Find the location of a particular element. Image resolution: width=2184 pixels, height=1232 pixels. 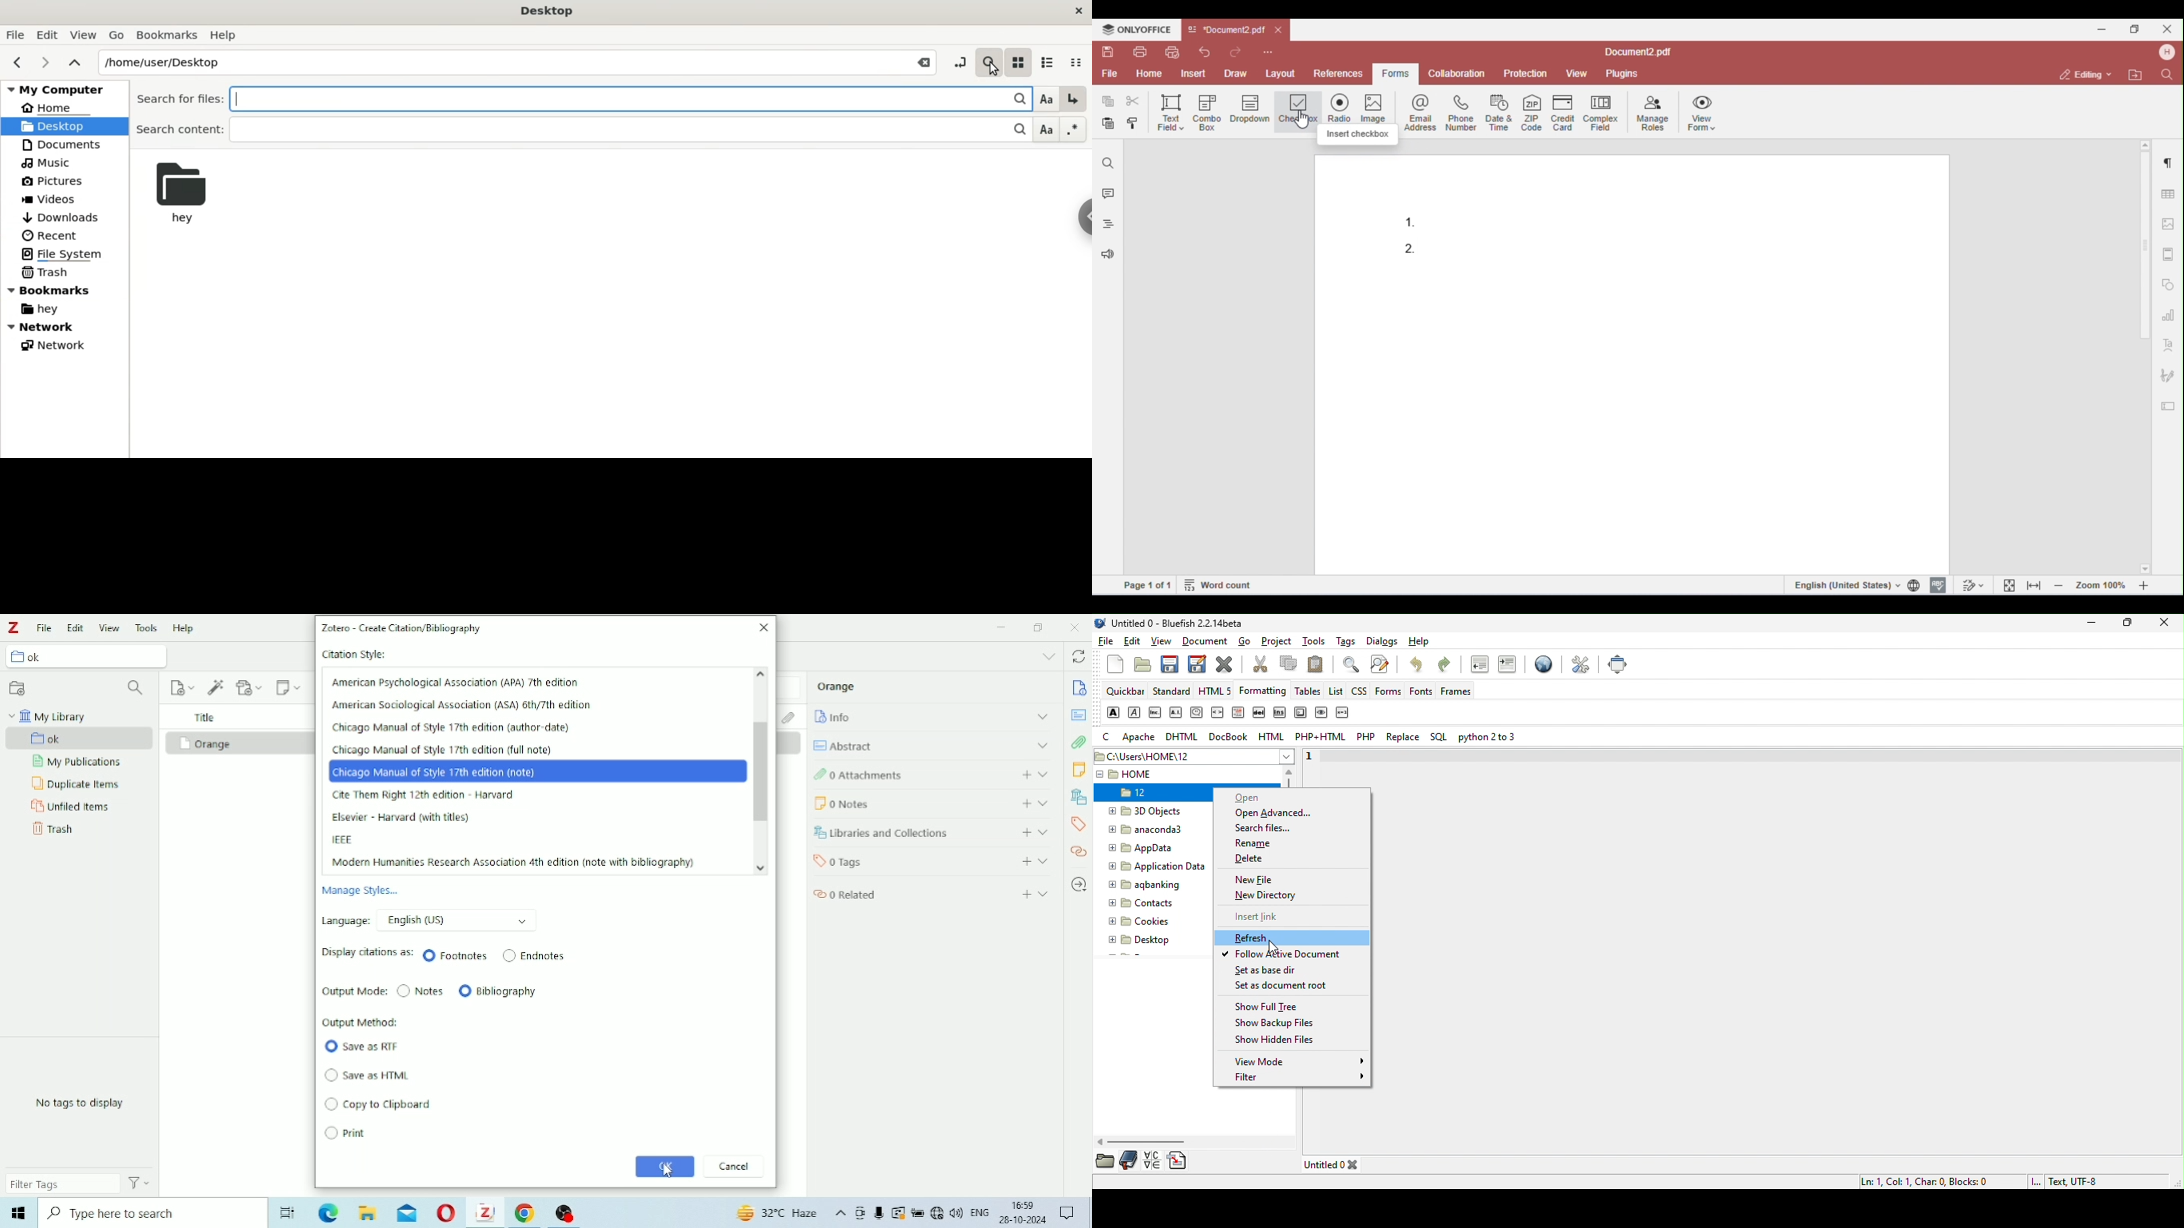

unindent is located at coordinates (1480, 667).